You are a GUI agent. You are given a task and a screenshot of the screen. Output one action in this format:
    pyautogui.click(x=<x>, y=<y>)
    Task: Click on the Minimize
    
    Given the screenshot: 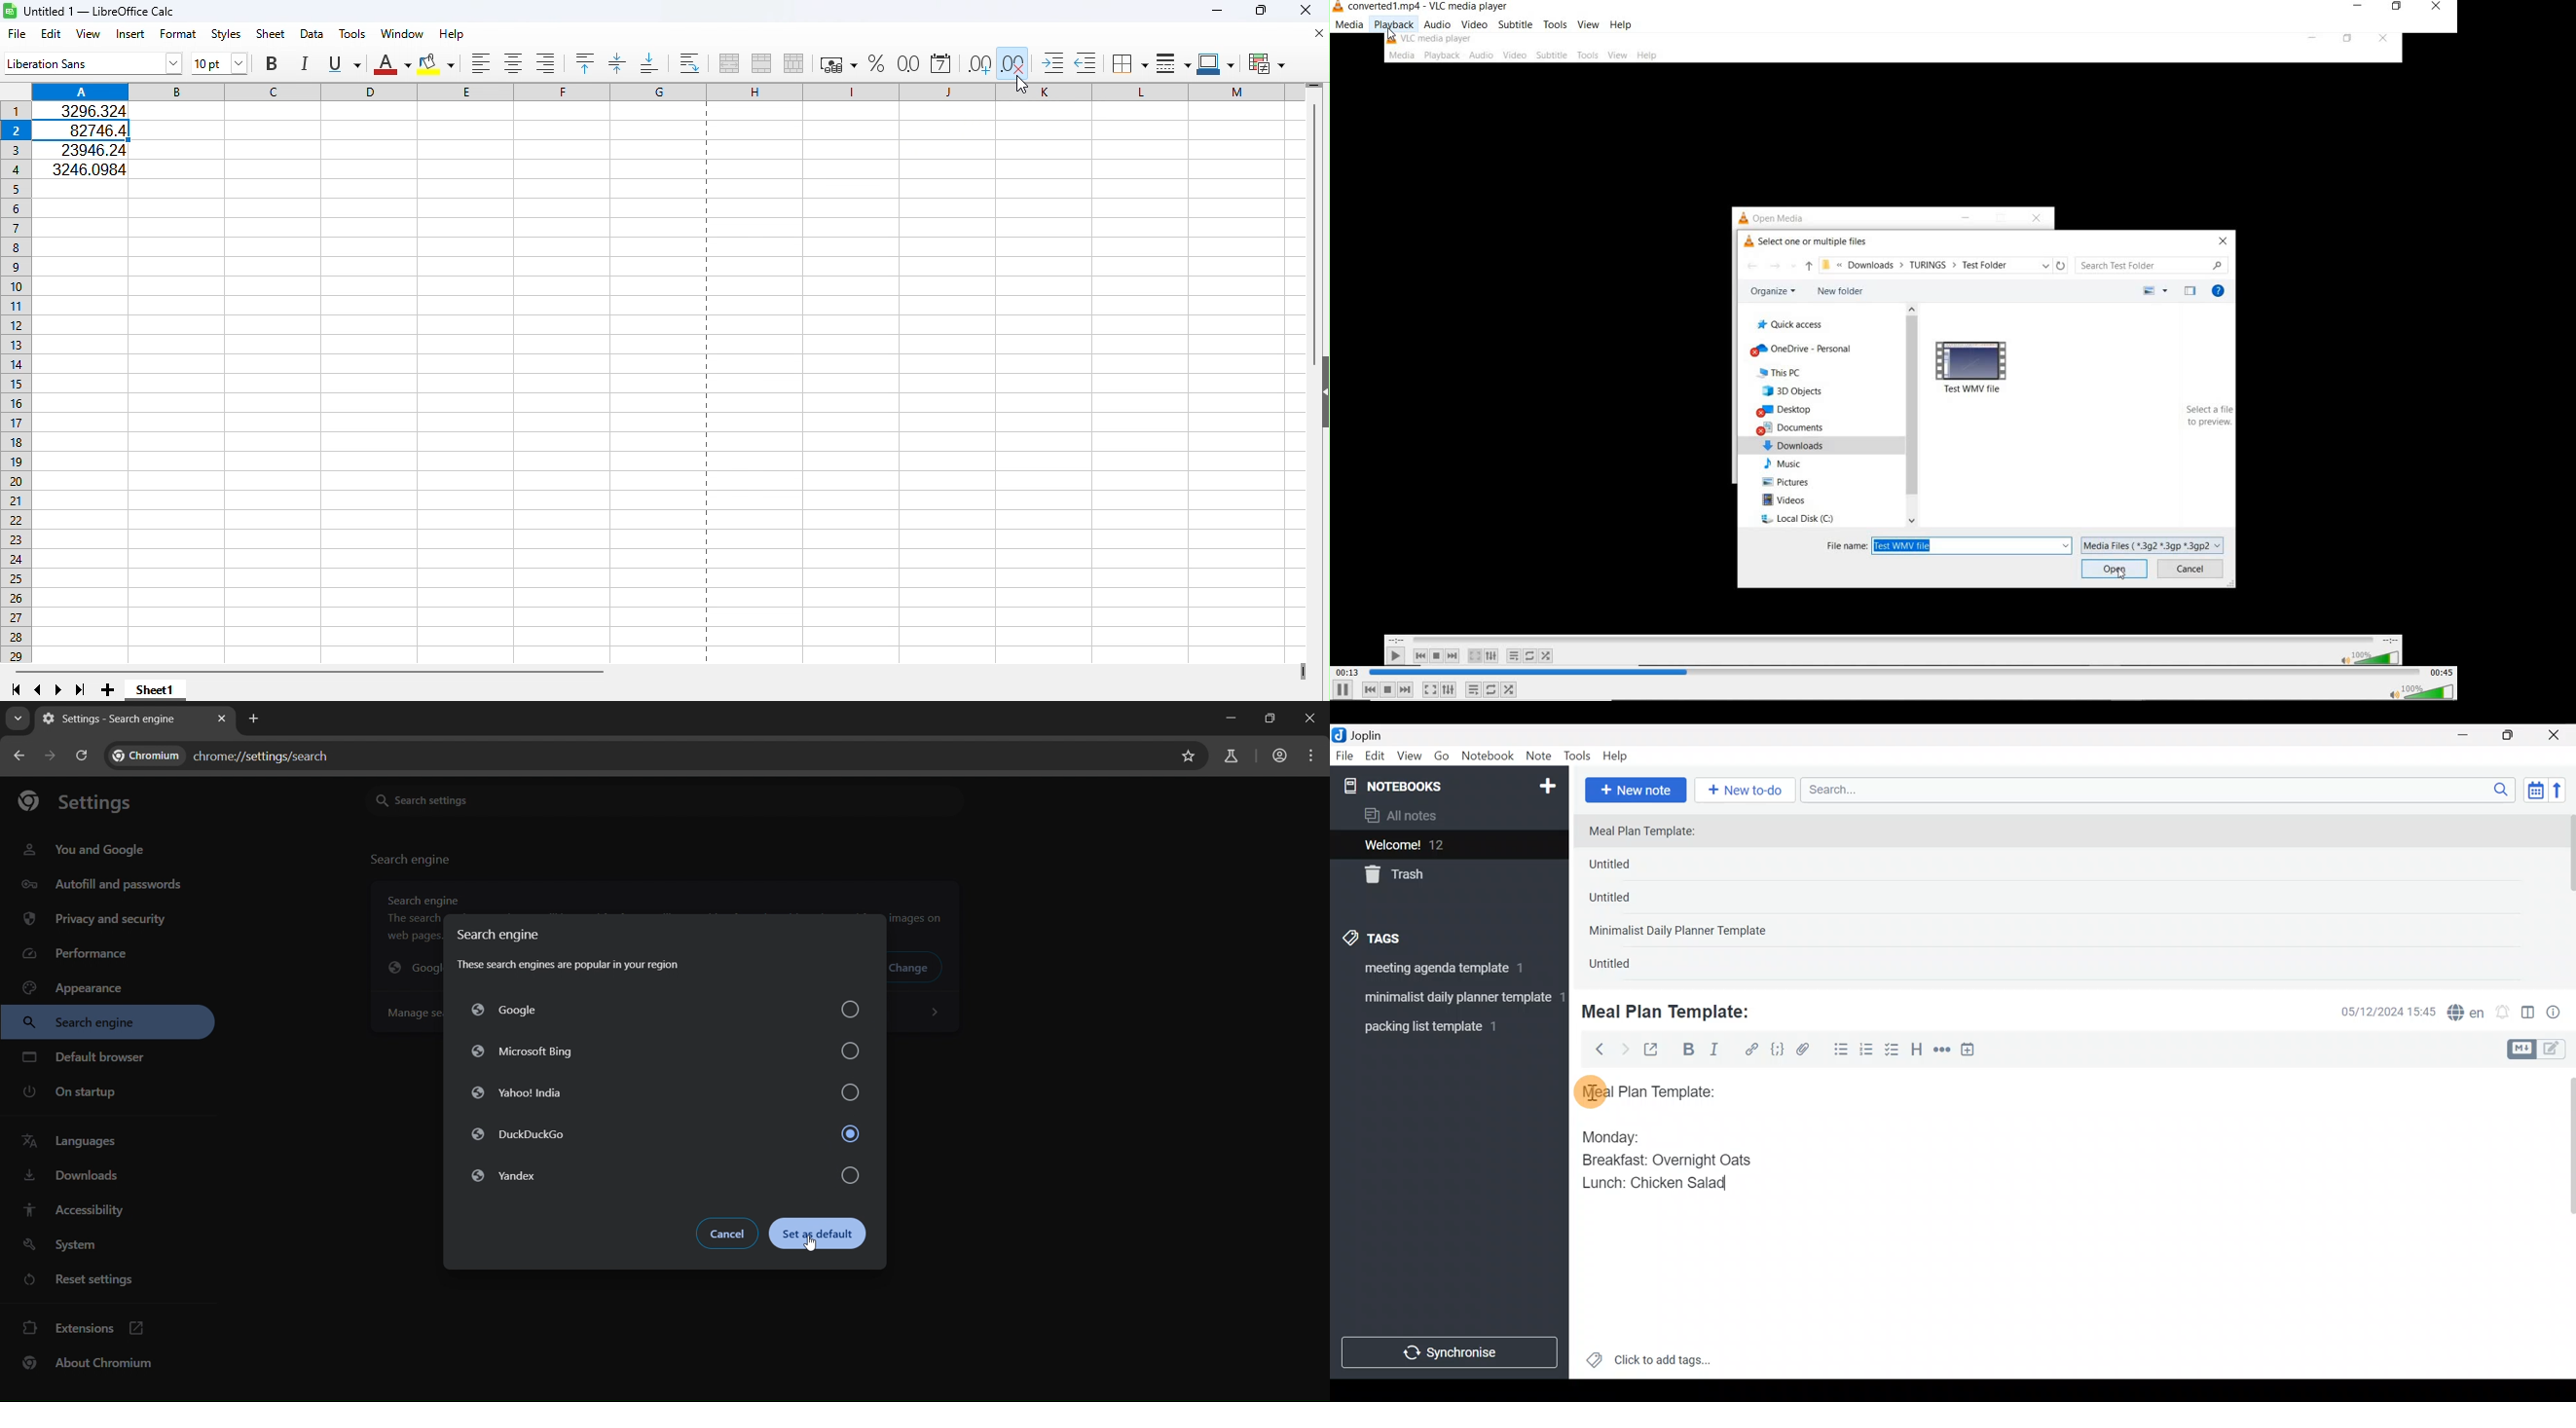 What is the action you would take?
    pyautogui.click(x=2470, y=733)
    